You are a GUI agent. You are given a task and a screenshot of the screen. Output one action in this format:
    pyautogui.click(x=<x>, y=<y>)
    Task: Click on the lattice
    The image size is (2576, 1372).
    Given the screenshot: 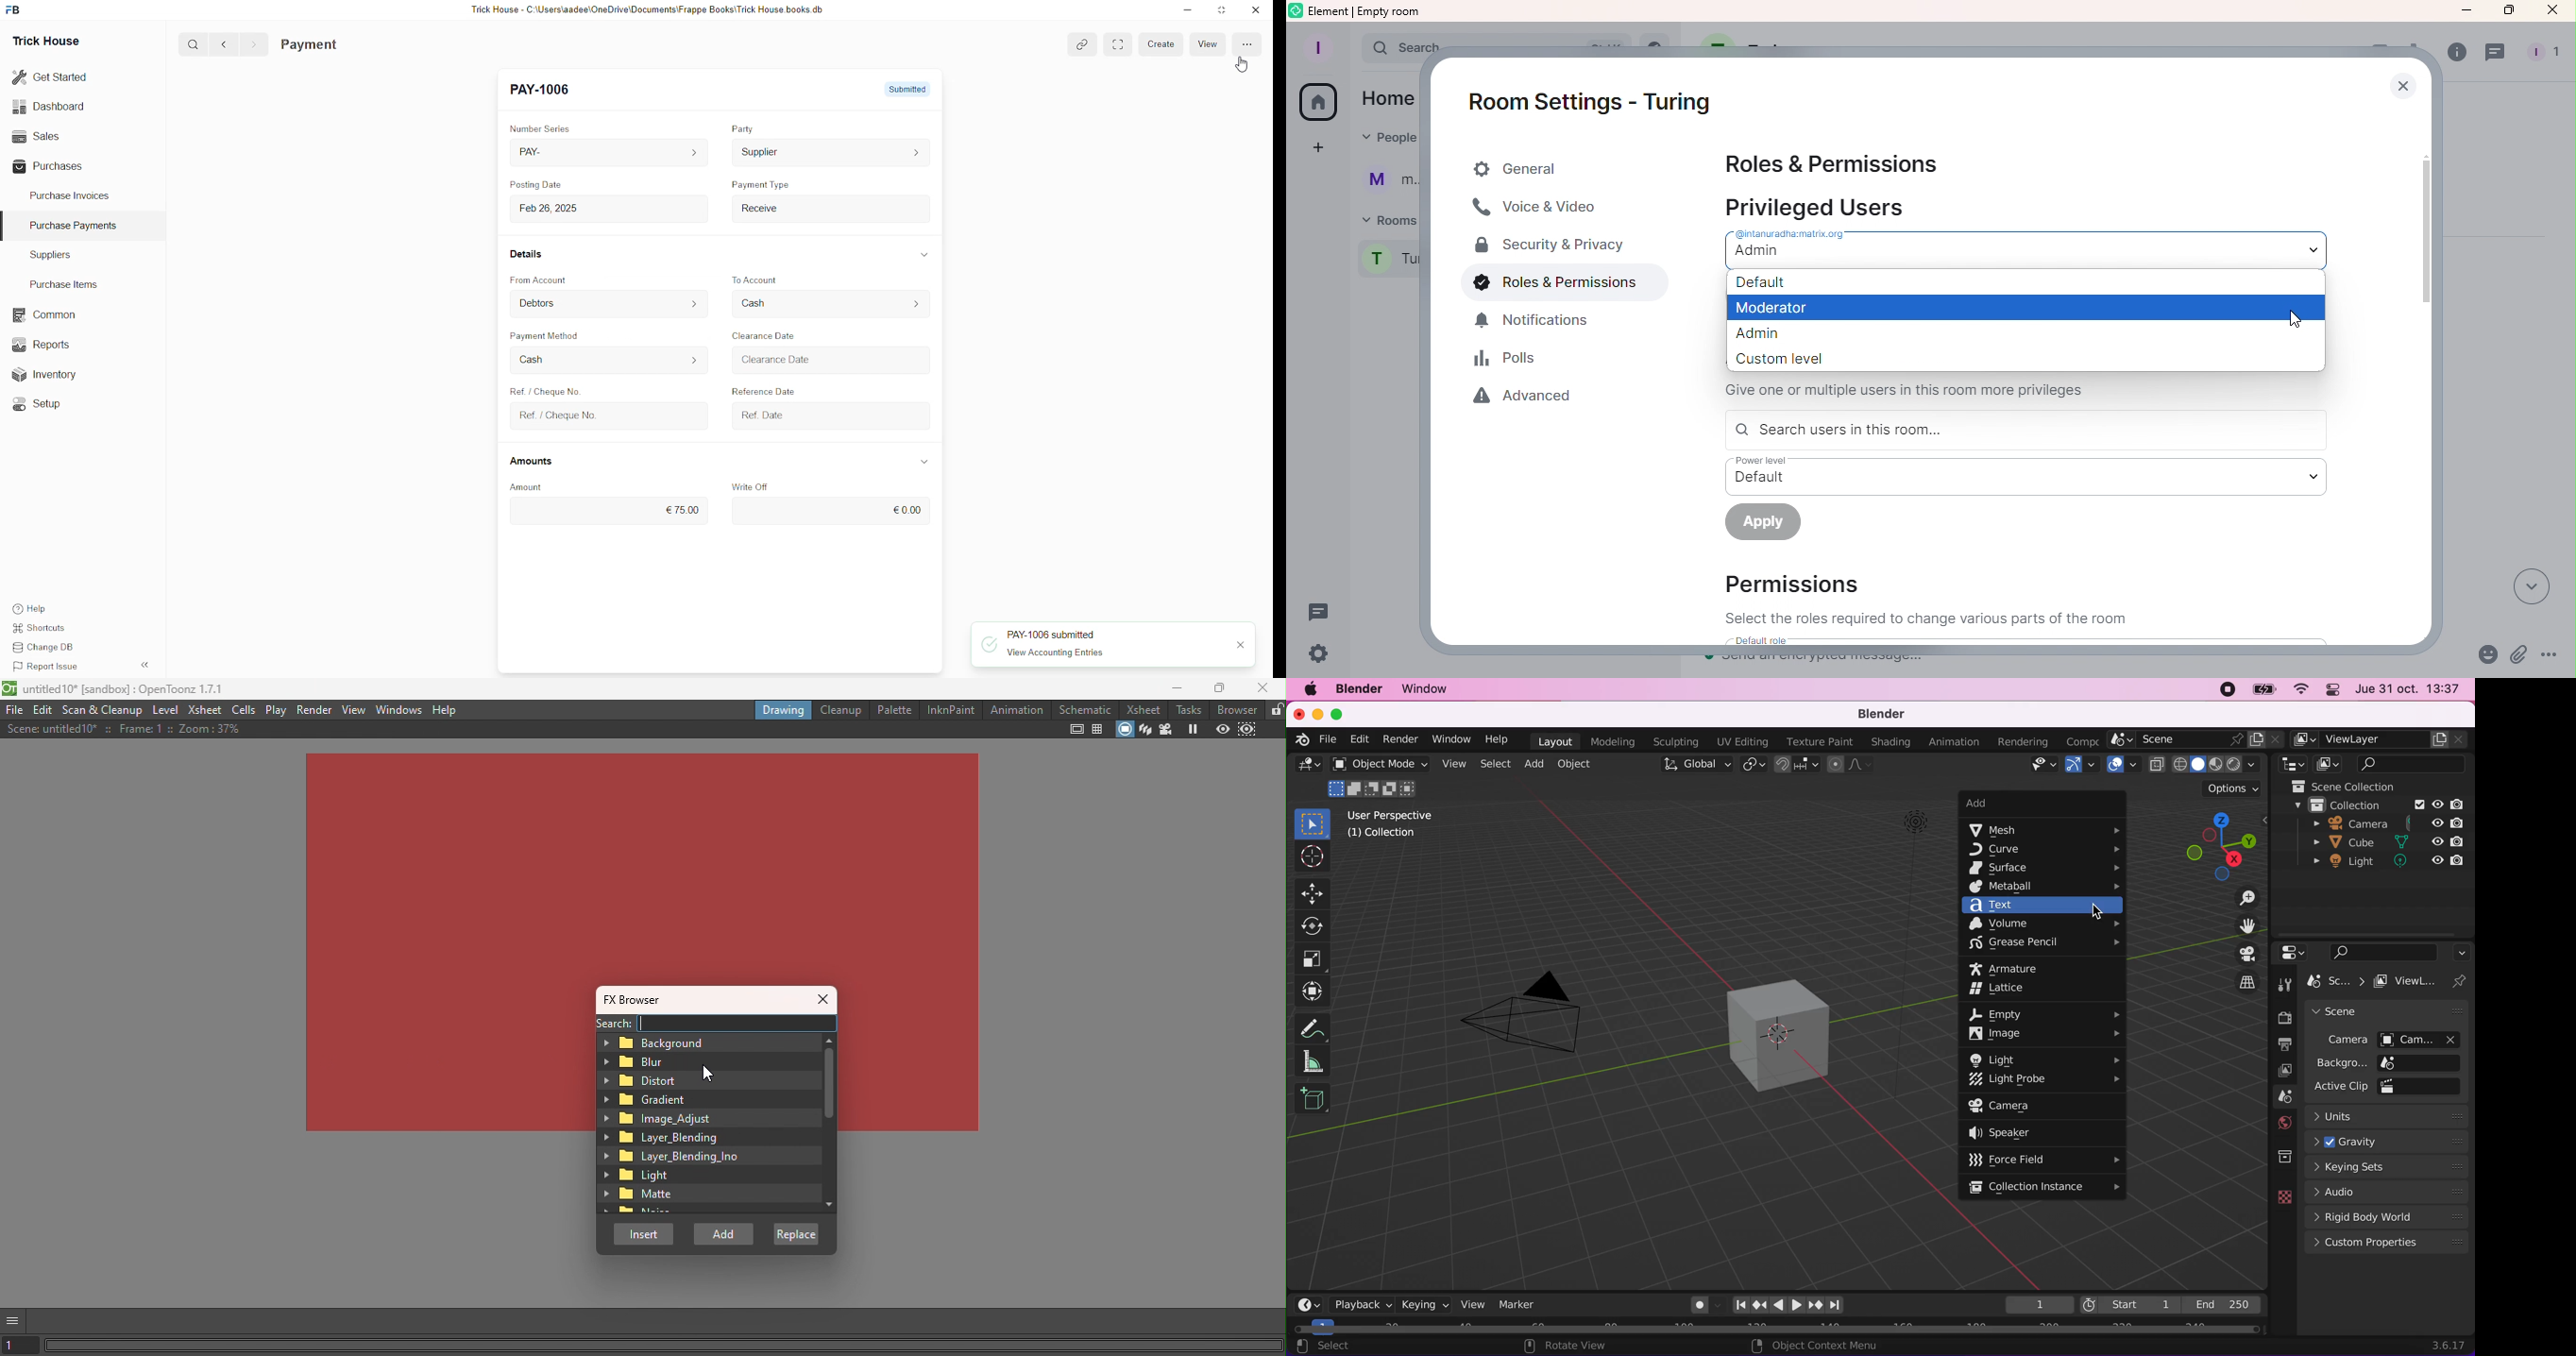 What is the action you would take?
    pyautogui.click(x=2011, y=990)
    